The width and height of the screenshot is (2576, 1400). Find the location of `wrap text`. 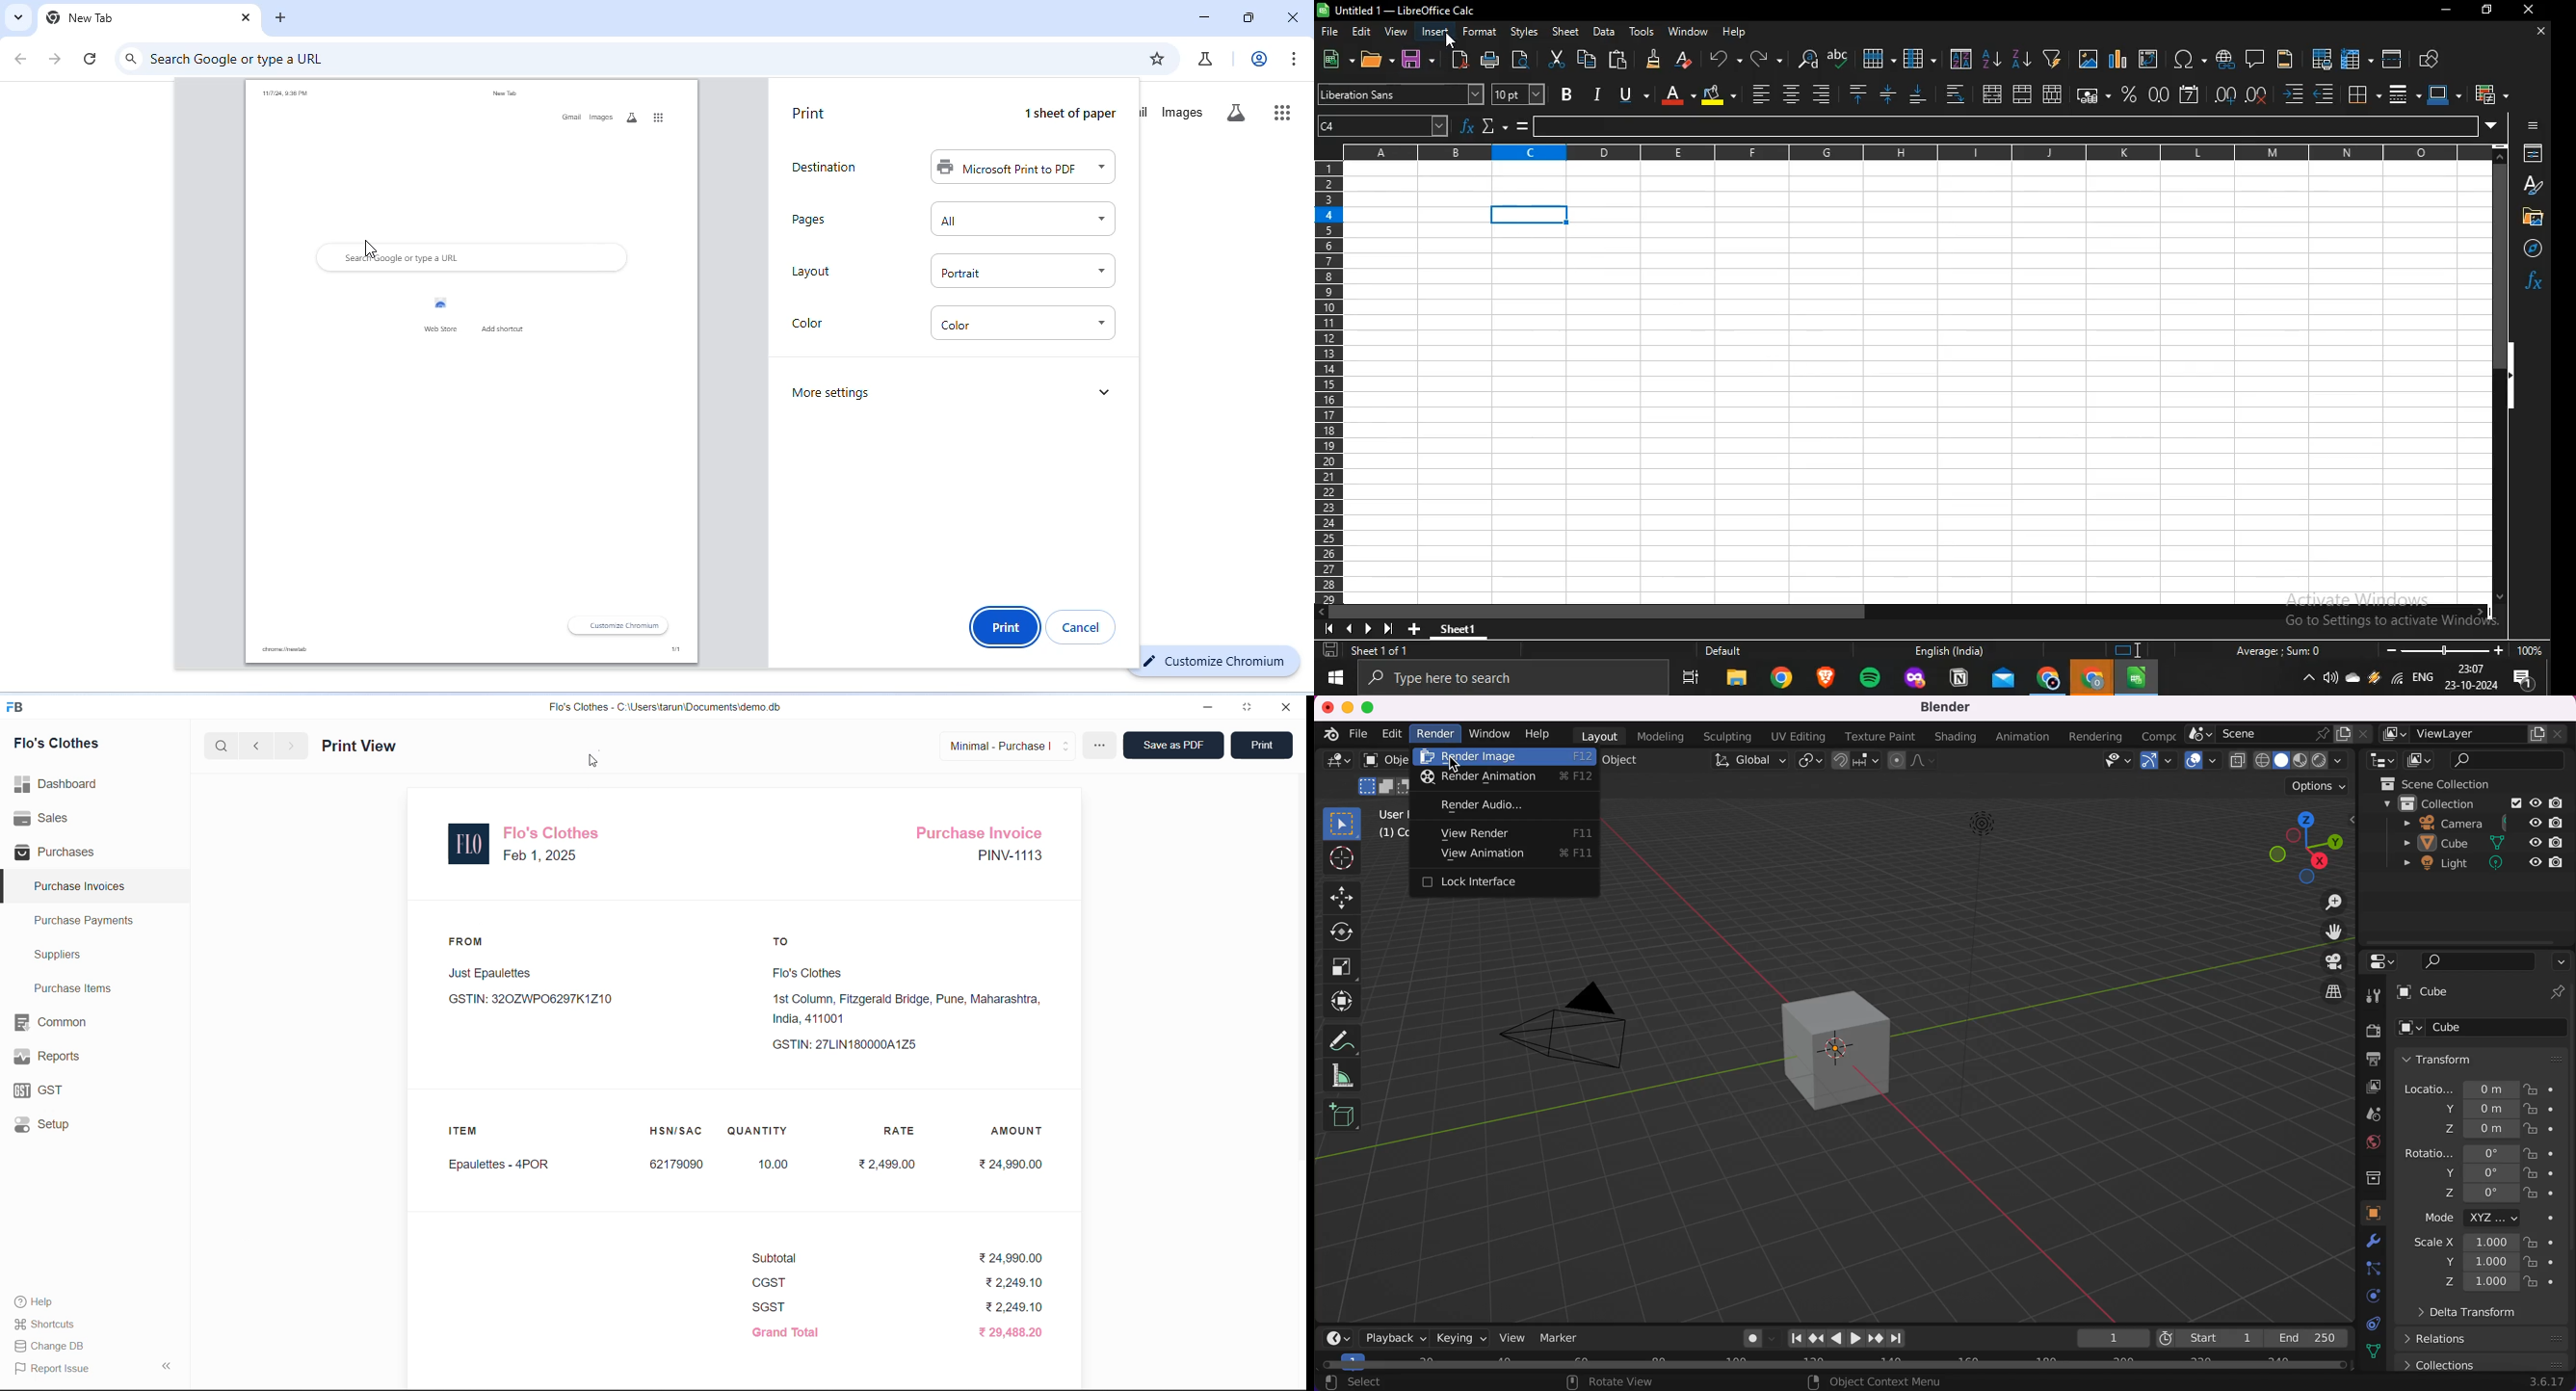

wrap text is located at coordinates (1953, 93).